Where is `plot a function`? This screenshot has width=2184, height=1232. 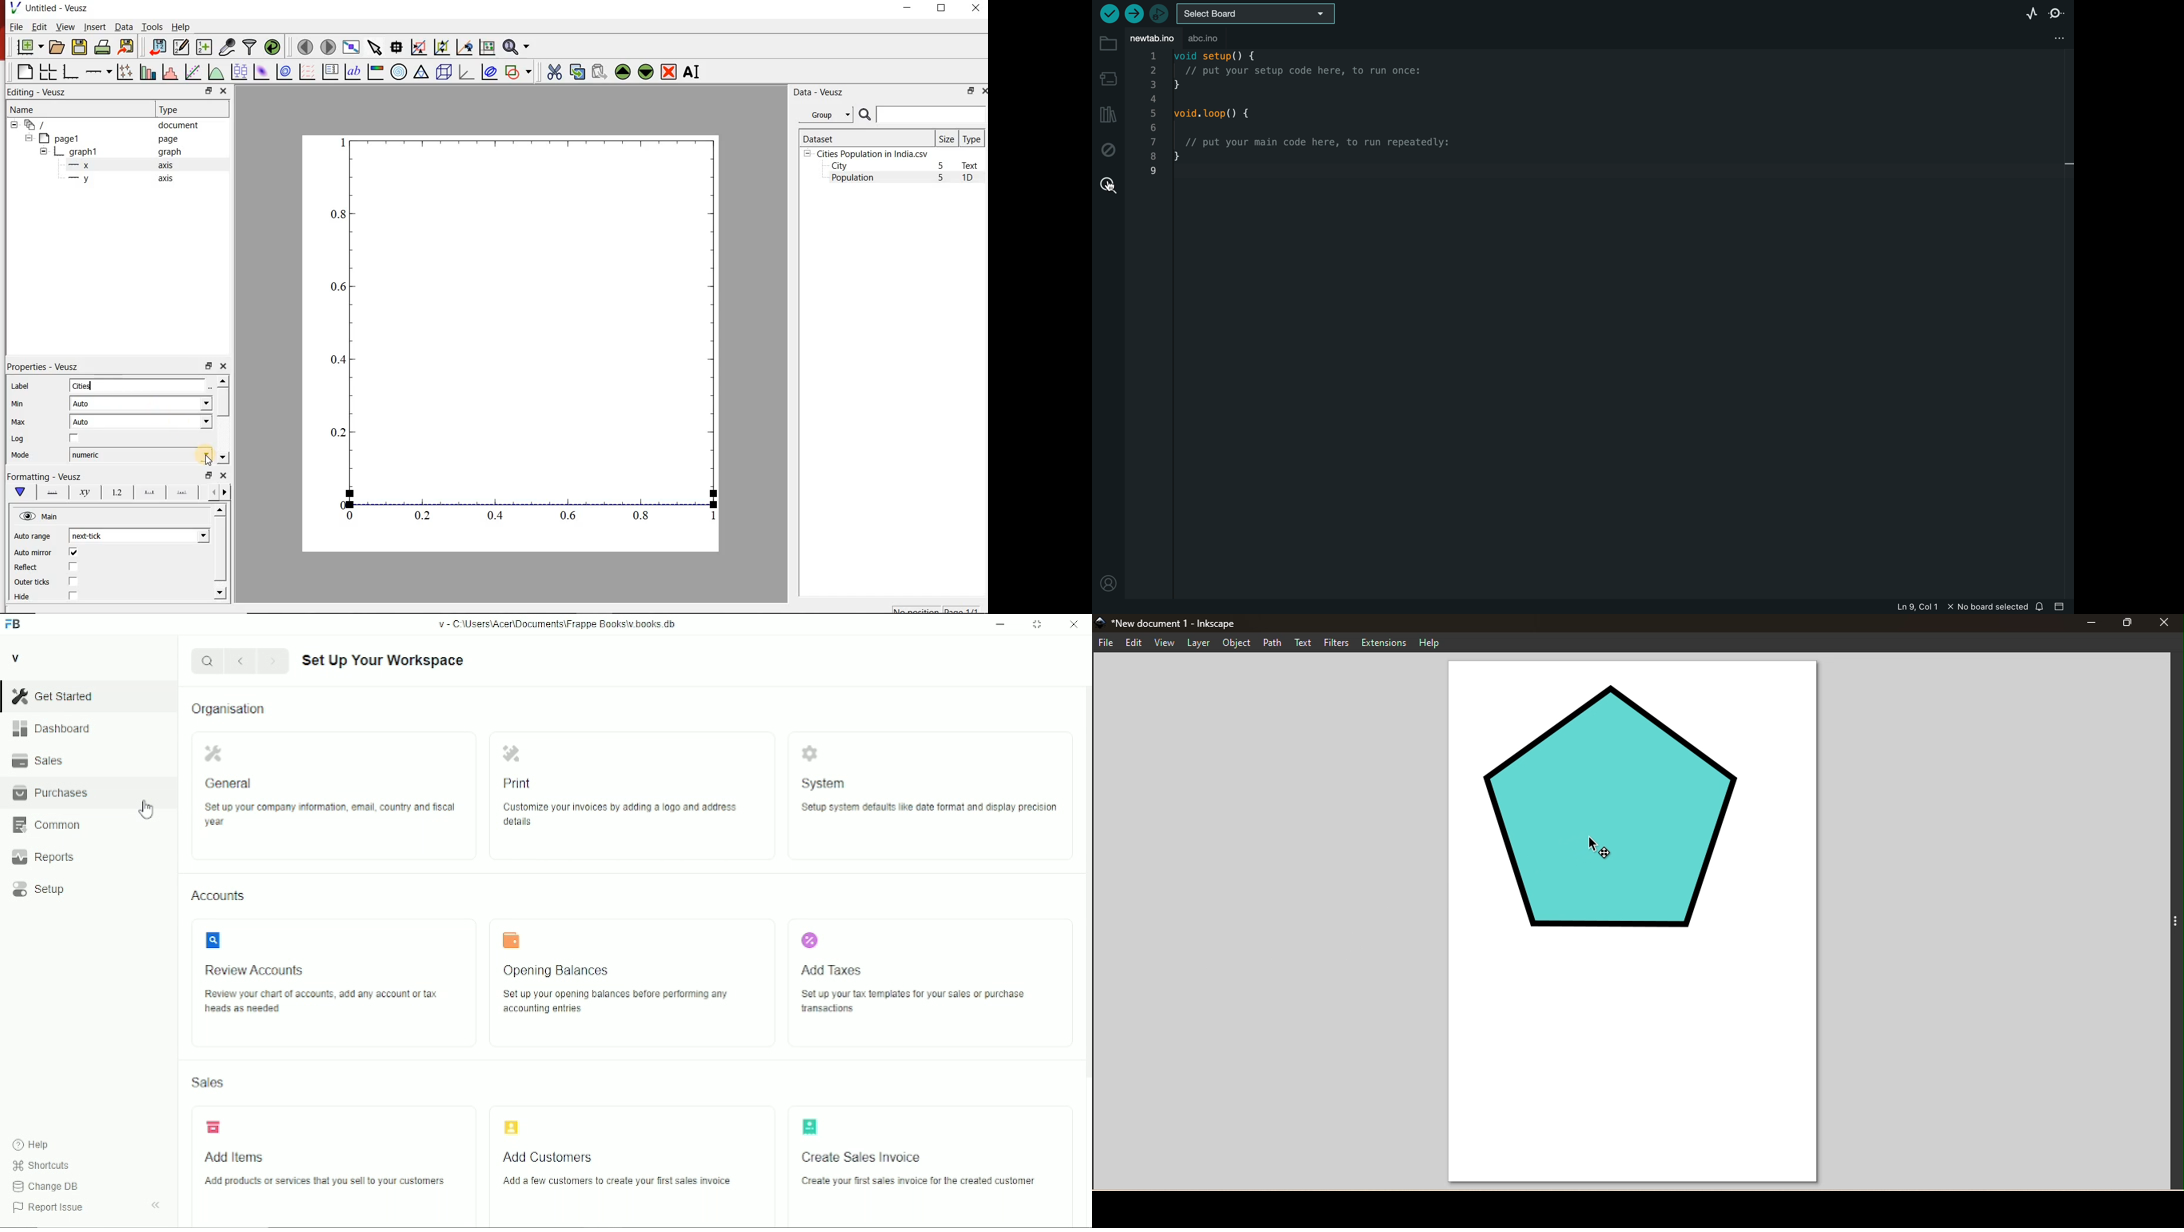 plot a function is located at coordinates (215, 72).